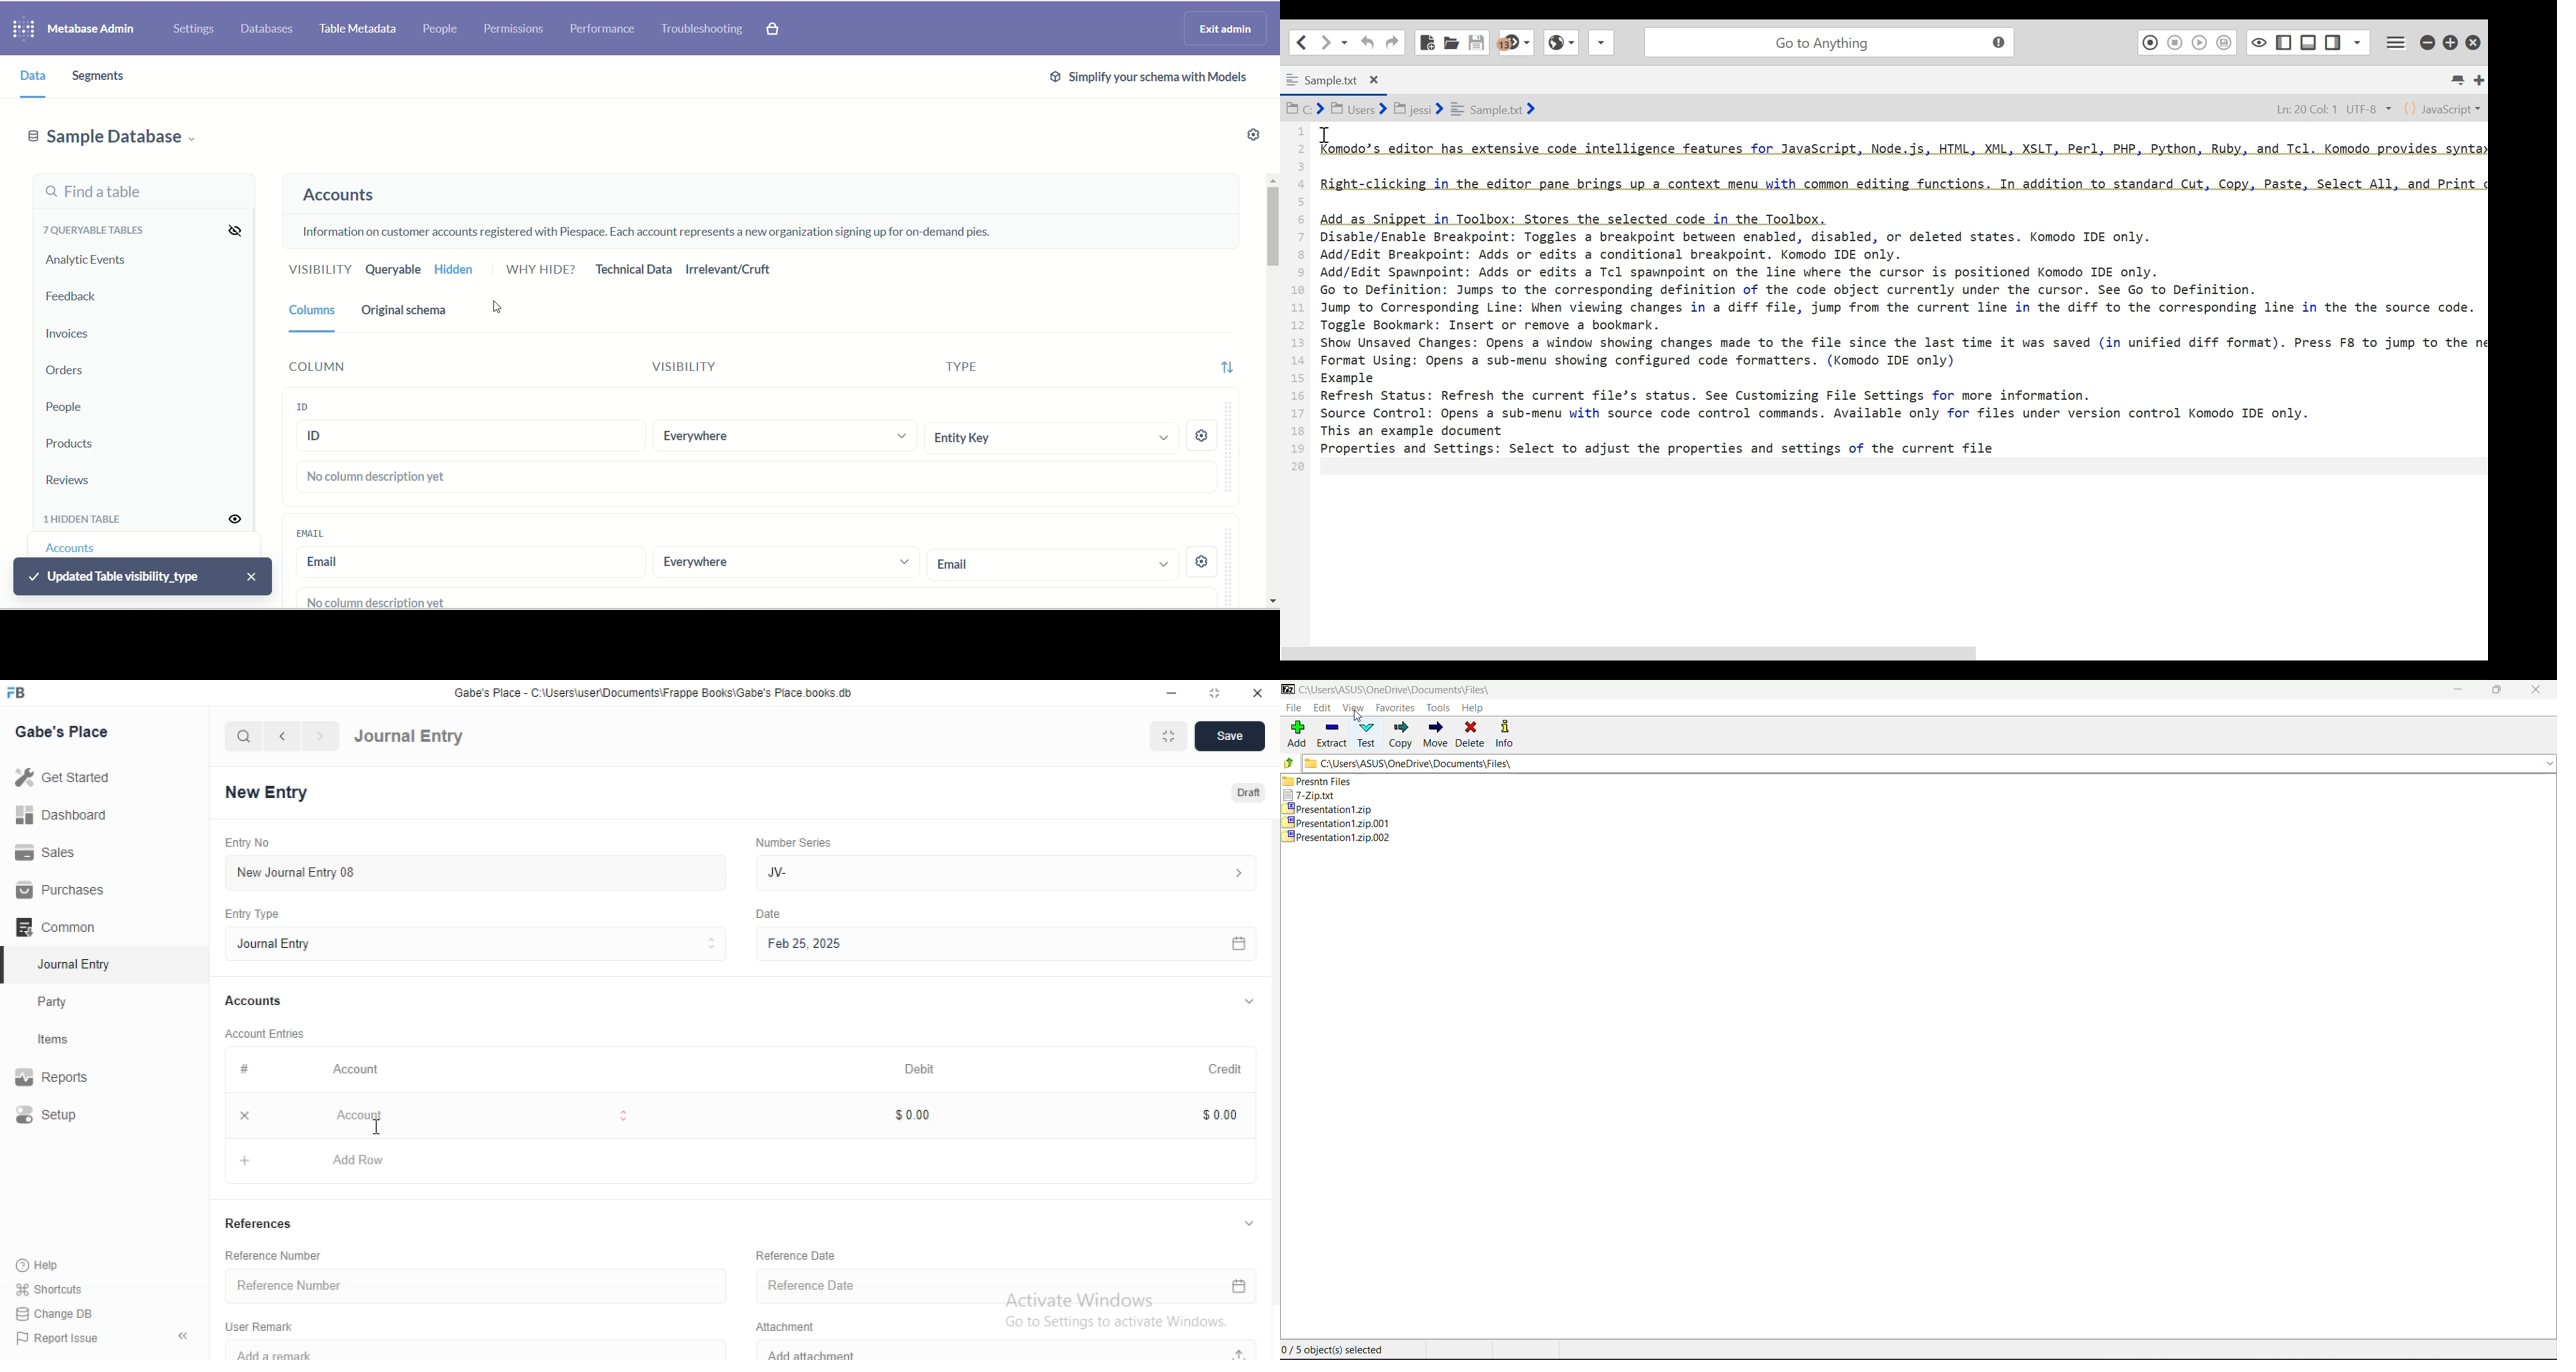  Describe the element at coordinates (259, 1326) in the screenshot. I see `User Remark` at that location.